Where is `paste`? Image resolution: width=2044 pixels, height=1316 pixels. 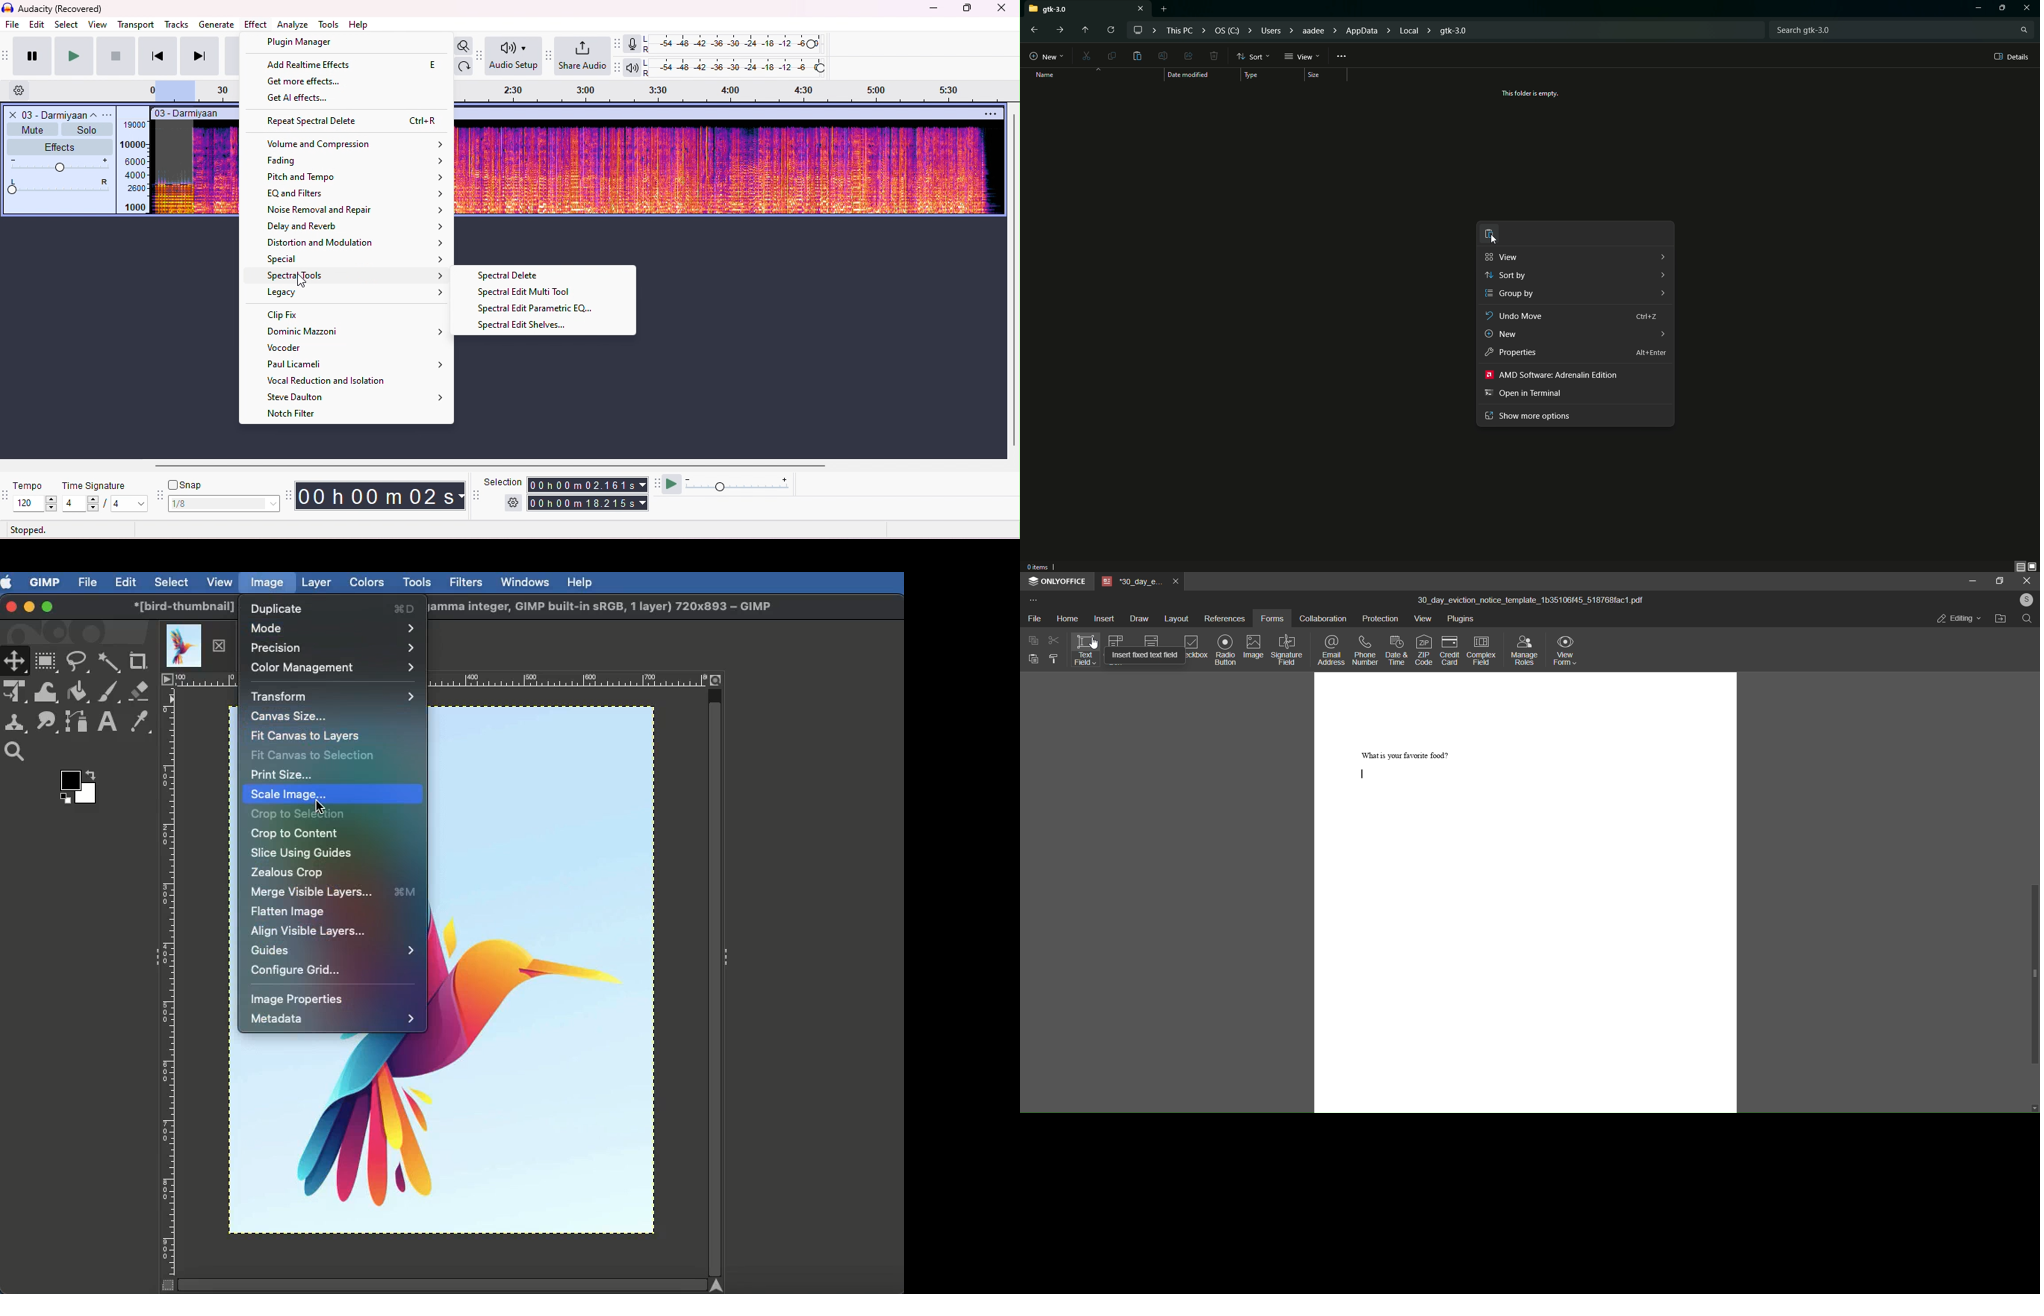
paste is located at coordinates (1032, 659).